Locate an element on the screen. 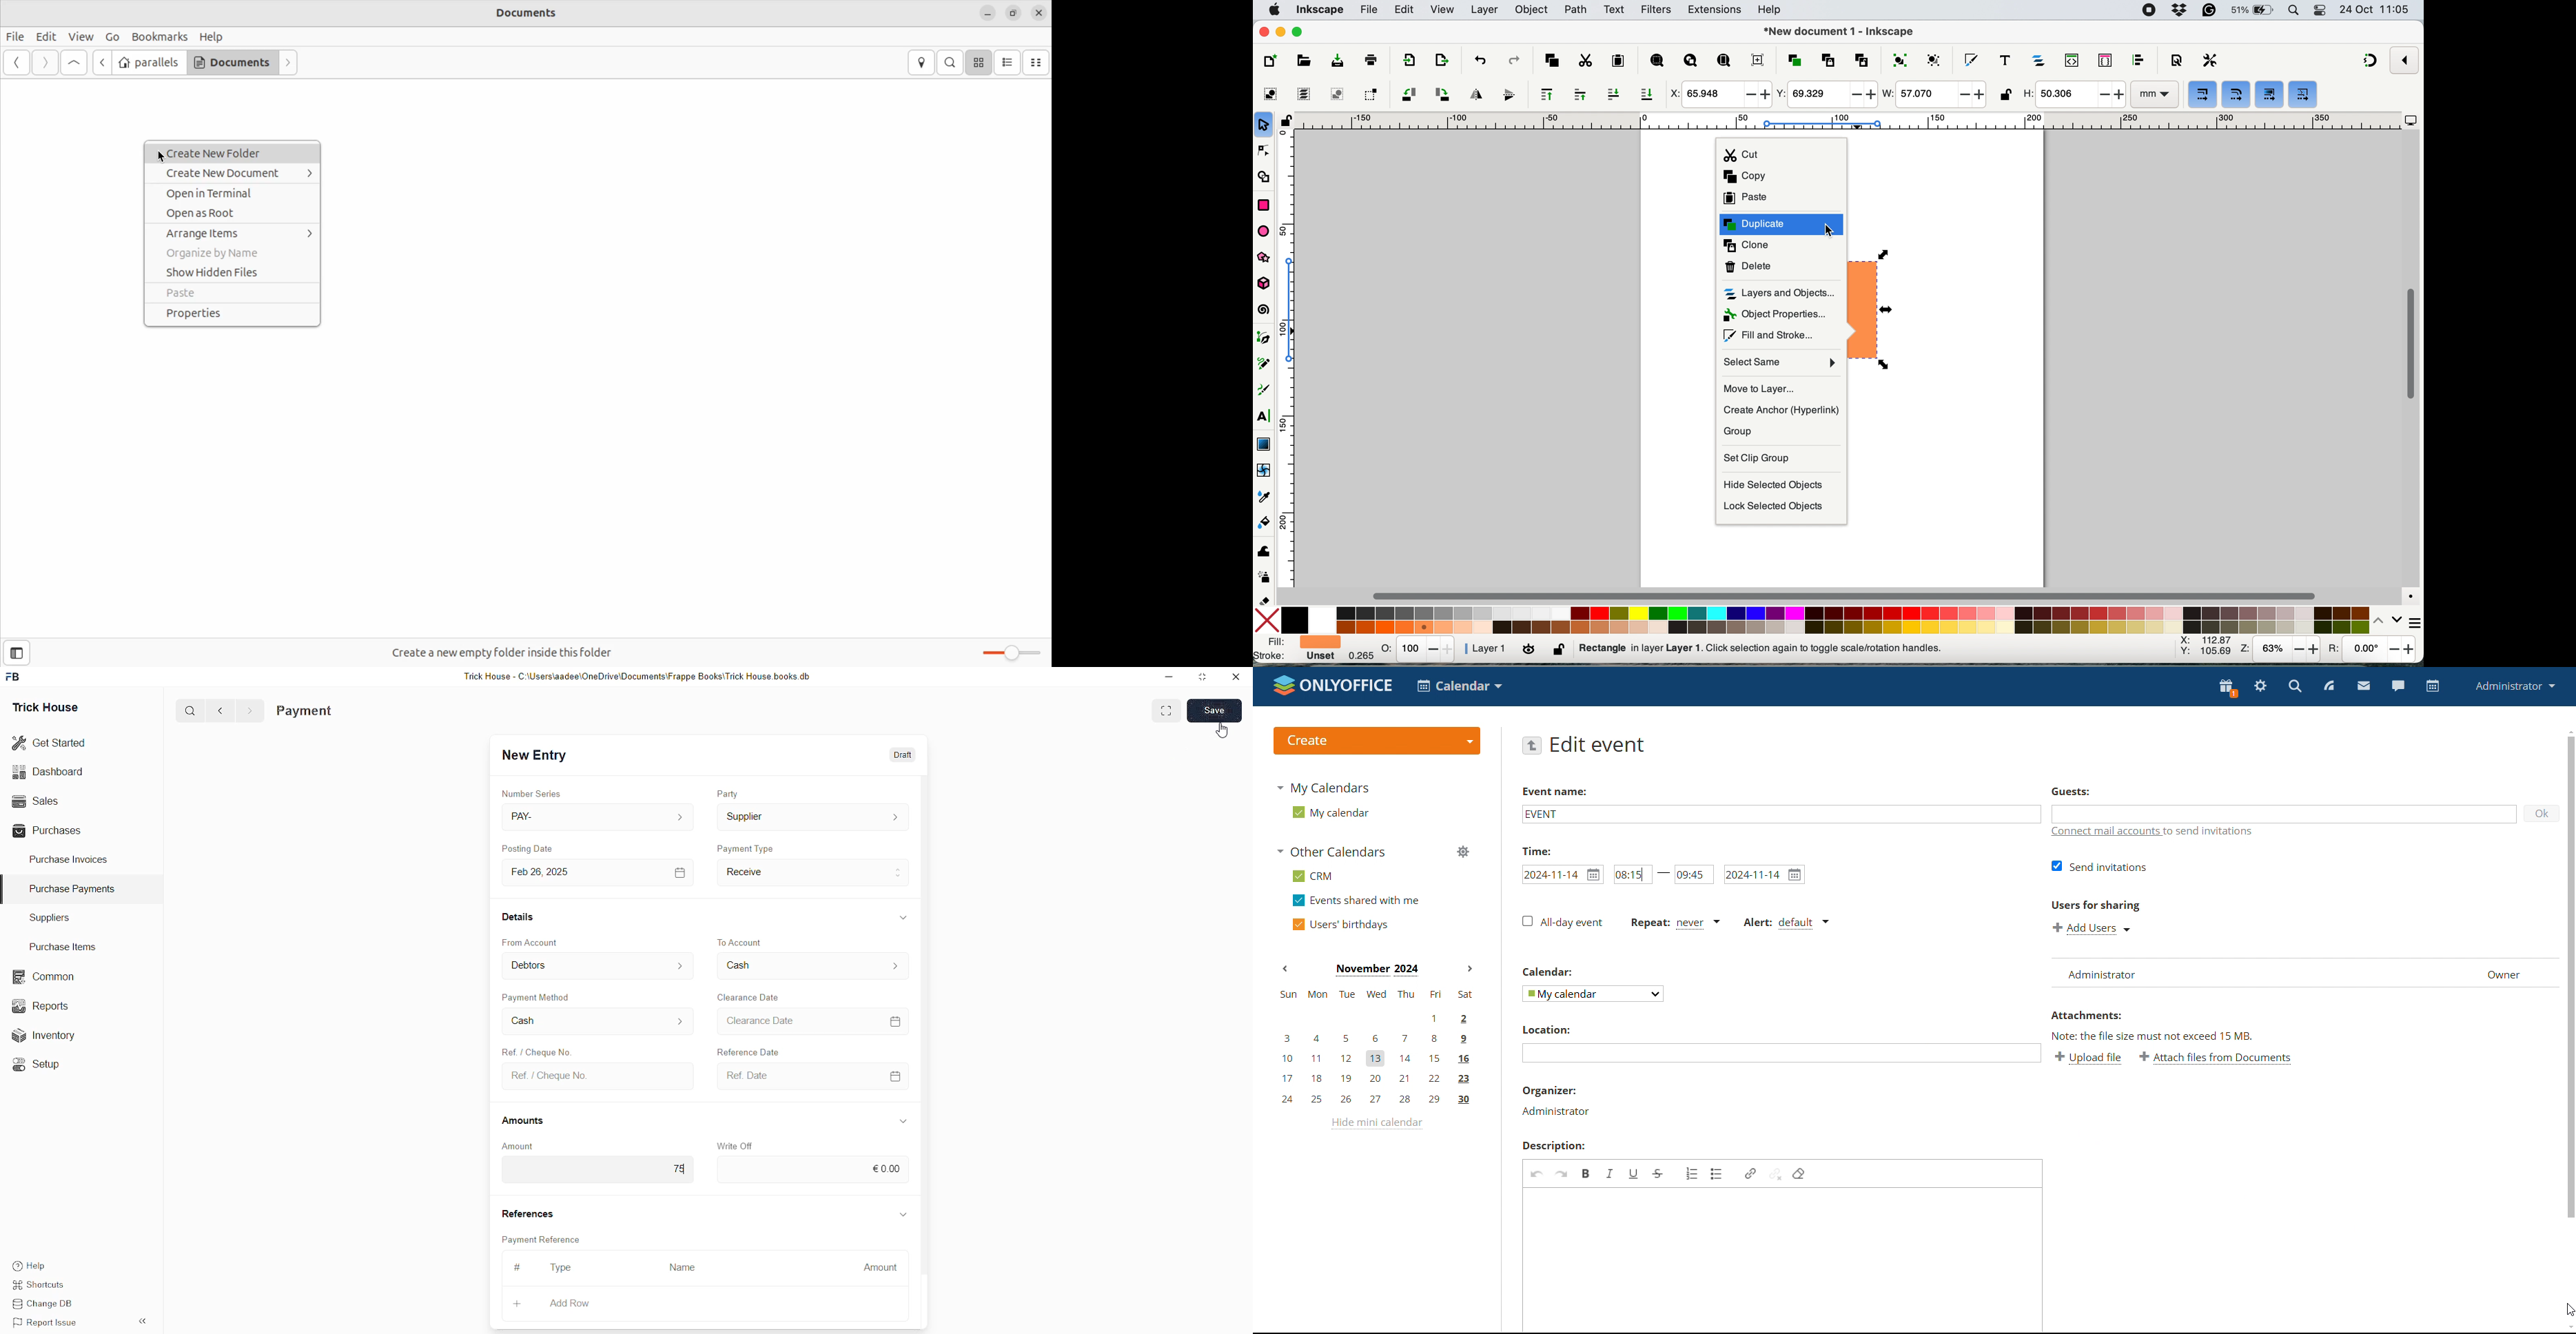 The image size is (2576, 1344). + is located at coordinates (516, 1304).